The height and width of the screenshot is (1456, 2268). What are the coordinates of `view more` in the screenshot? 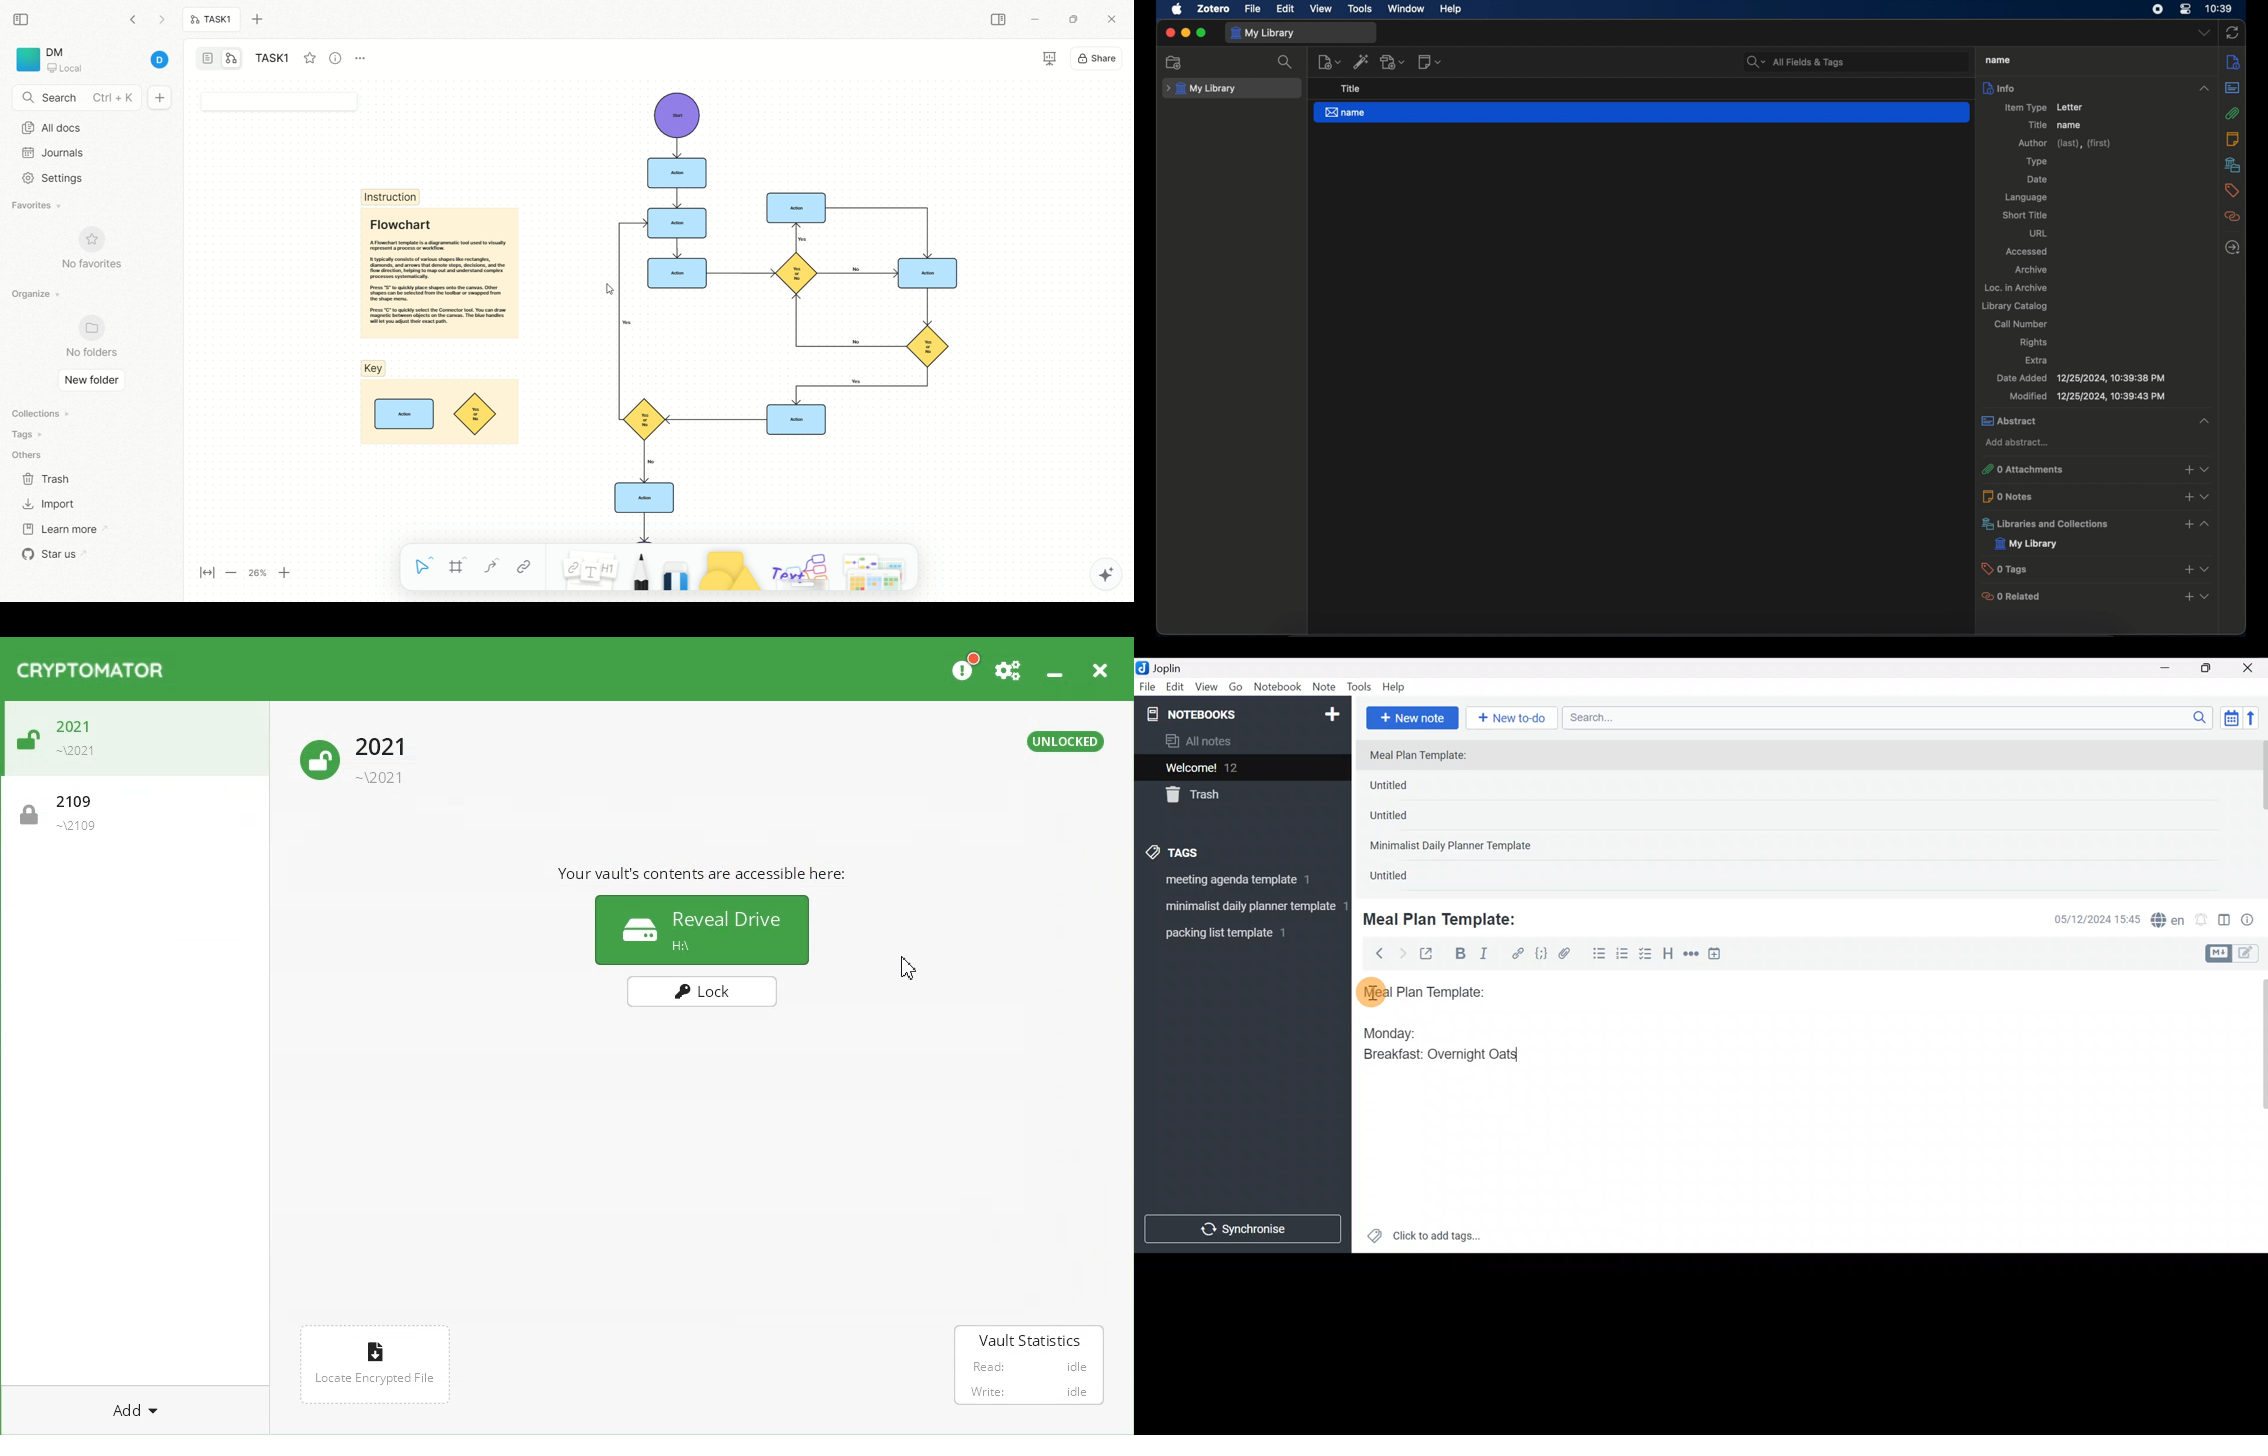 It's located at (2205, 498).